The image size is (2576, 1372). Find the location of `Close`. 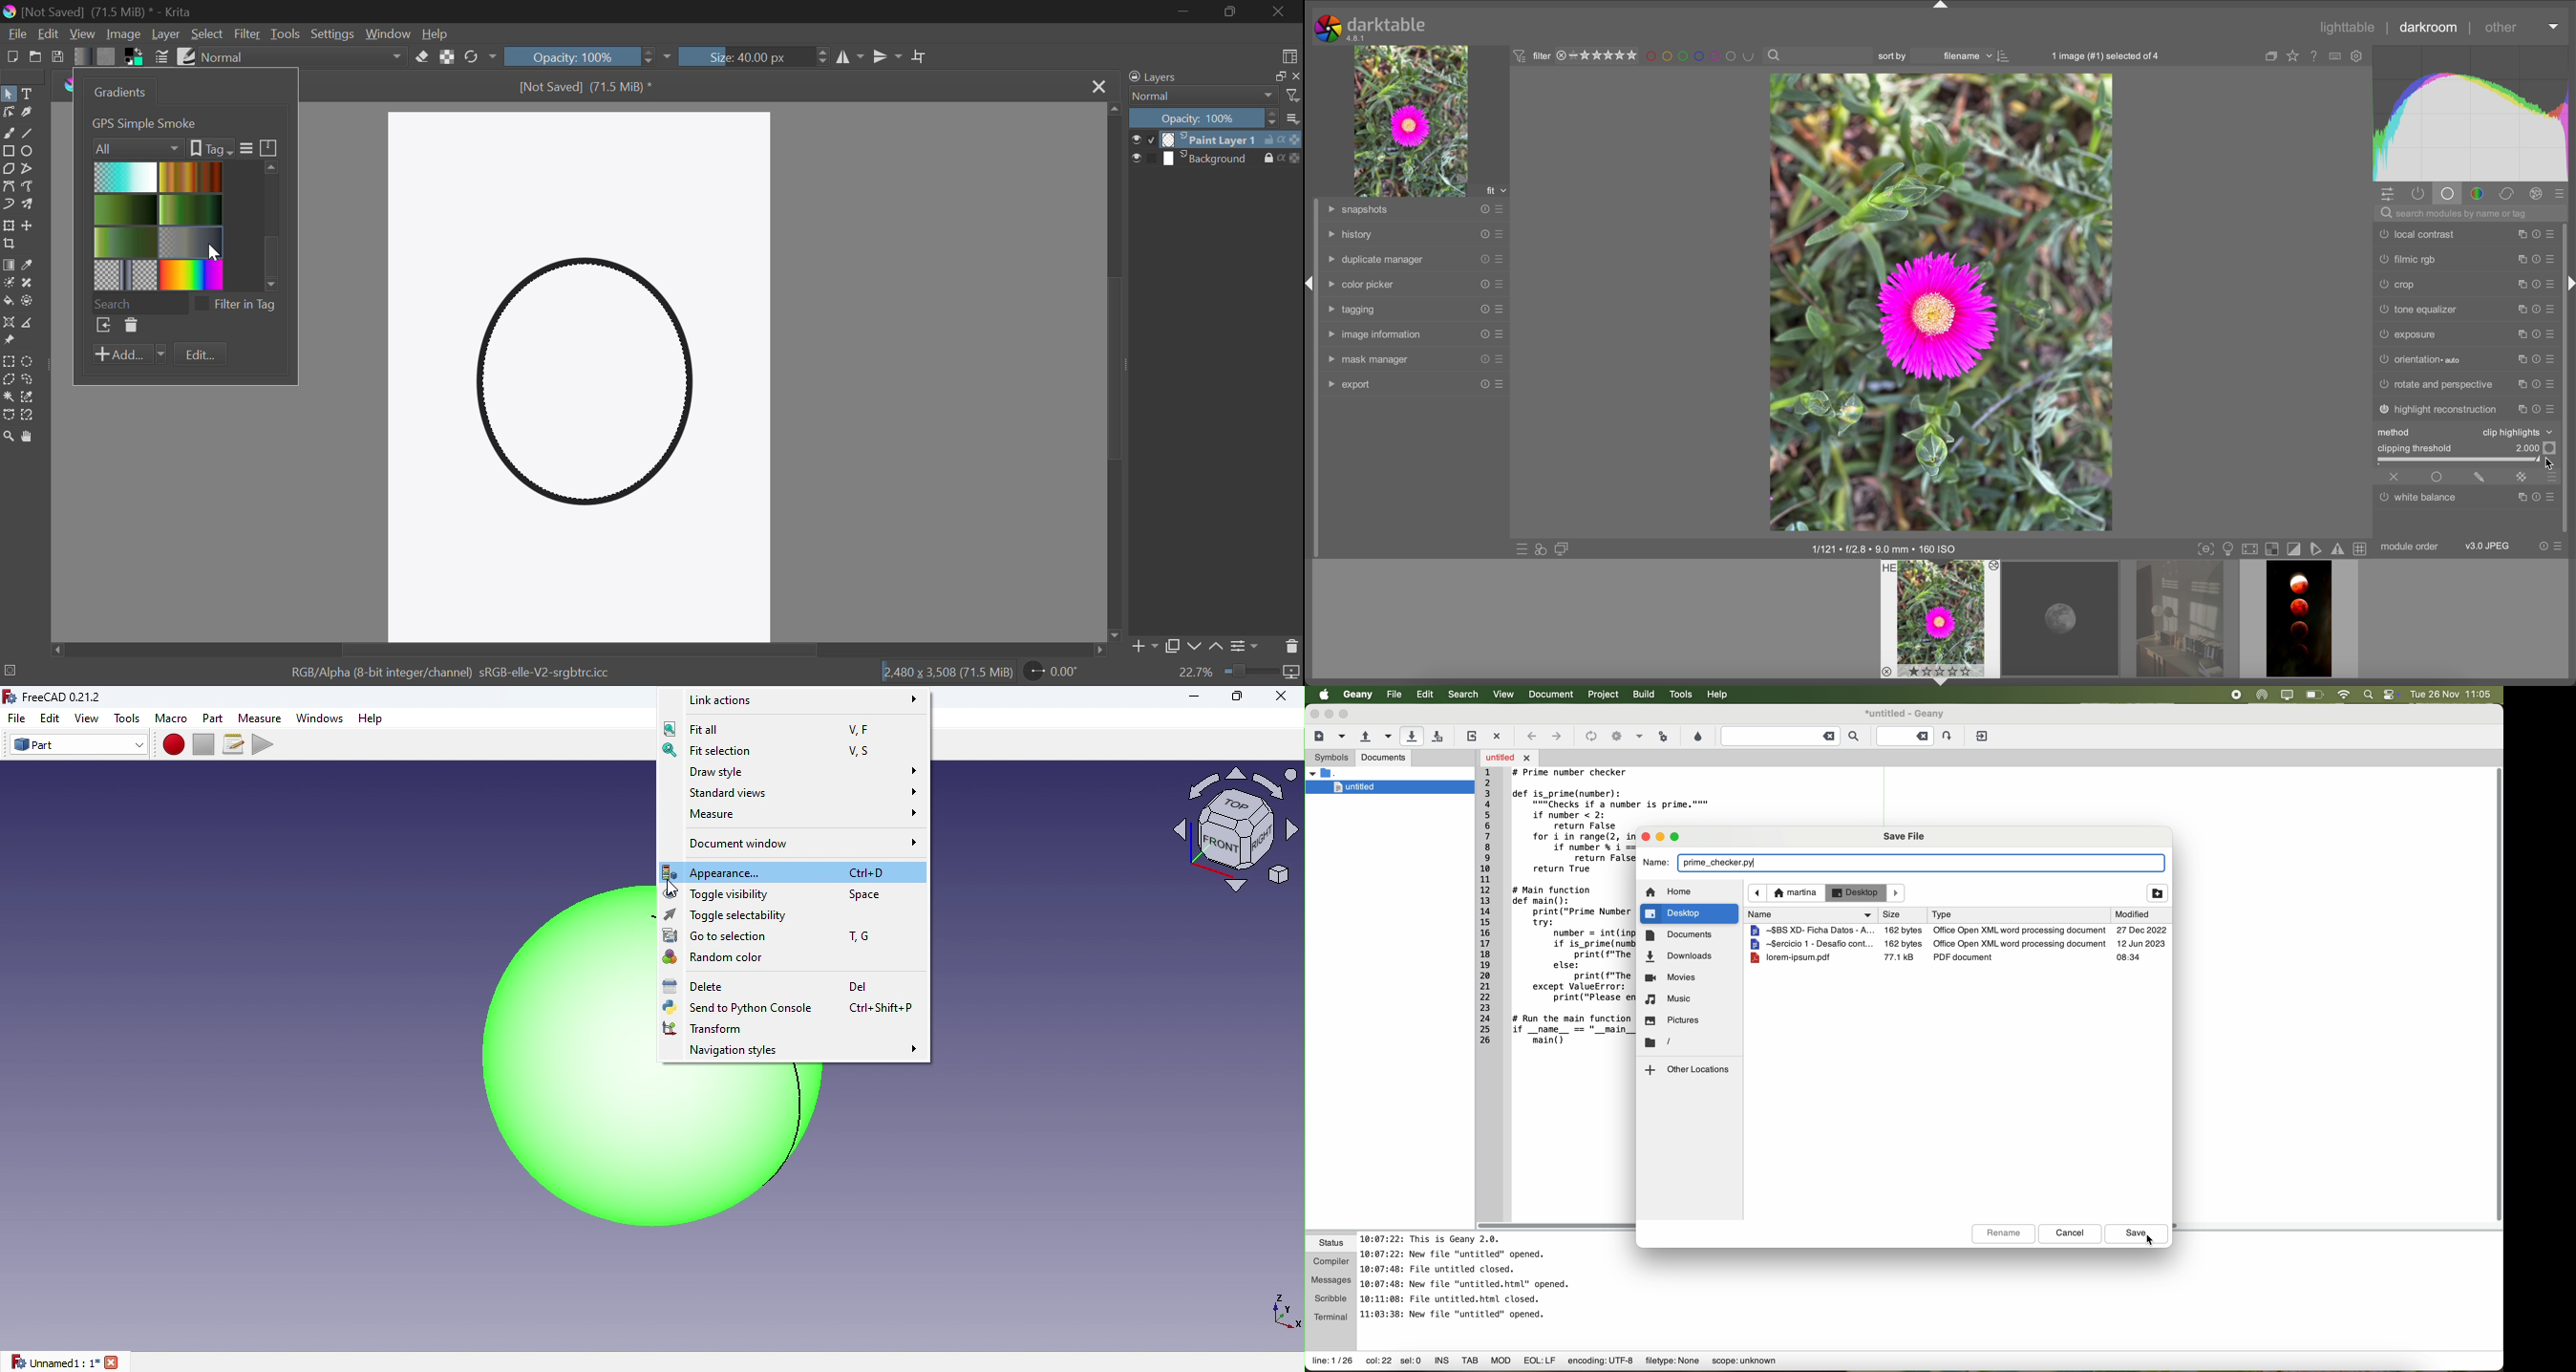

Close is located at coordinates (1273, 699).